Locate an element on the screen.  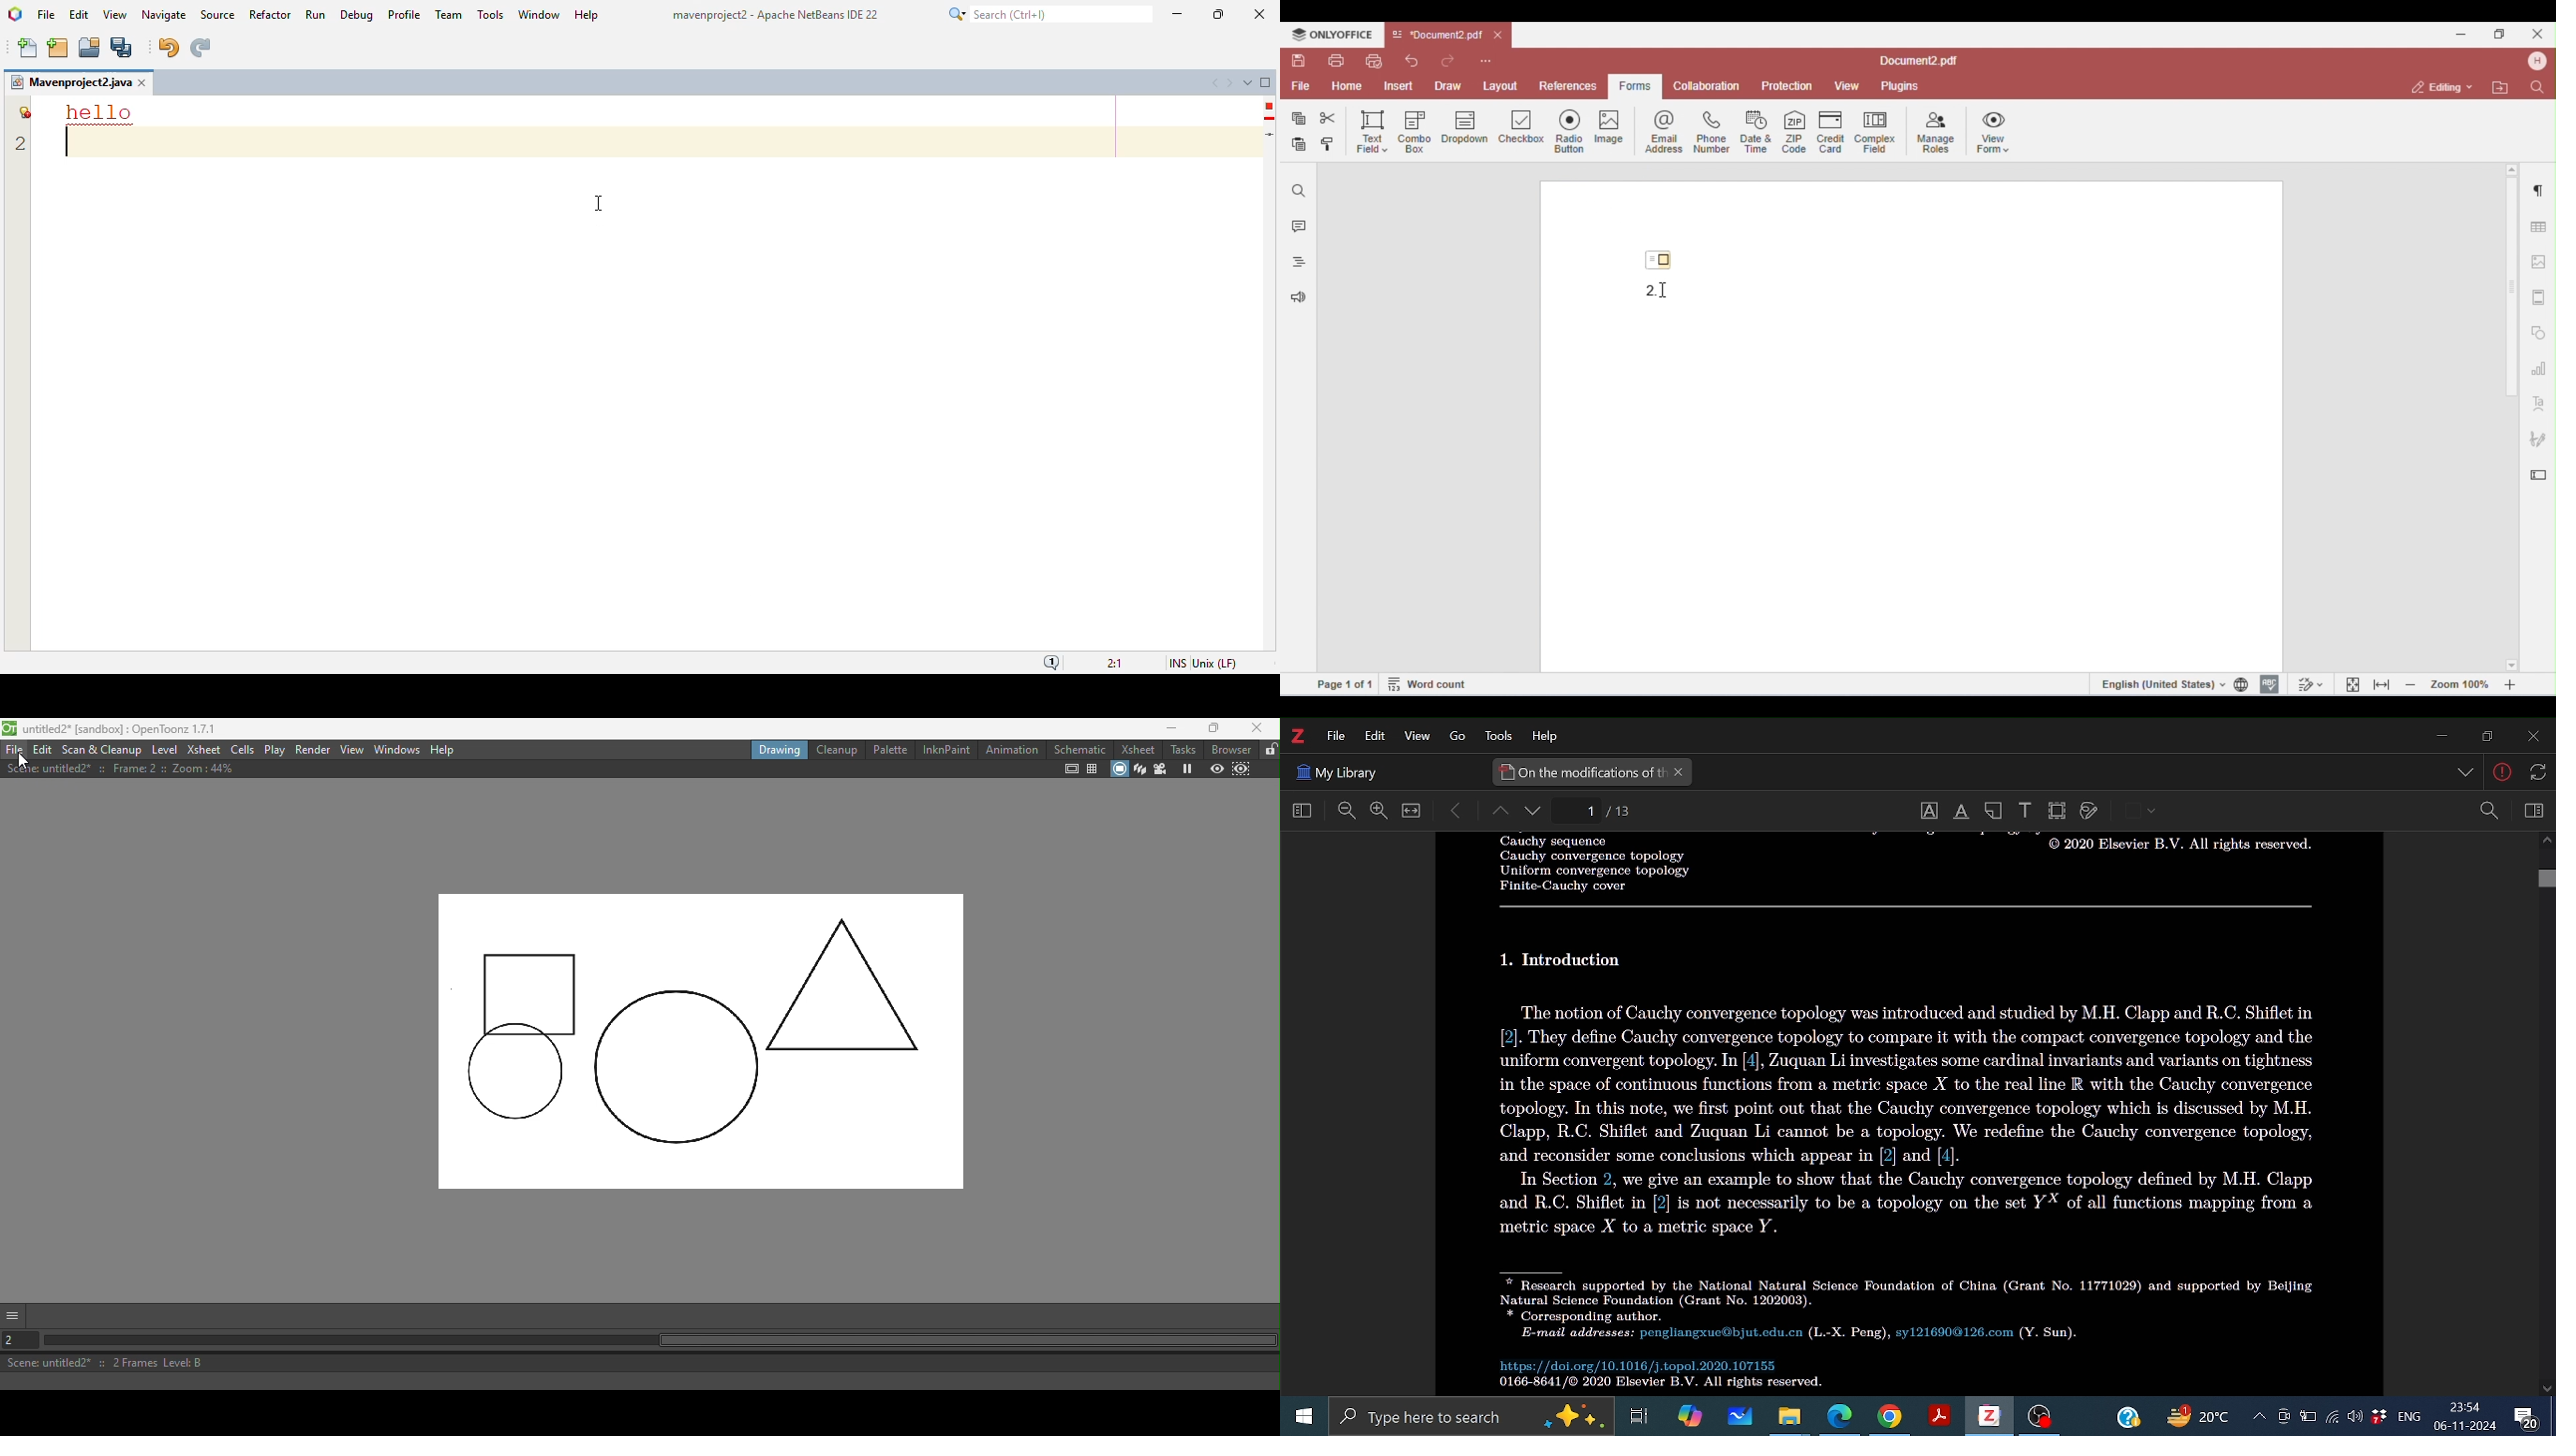
Crop is located at coordinates (2058, 811).